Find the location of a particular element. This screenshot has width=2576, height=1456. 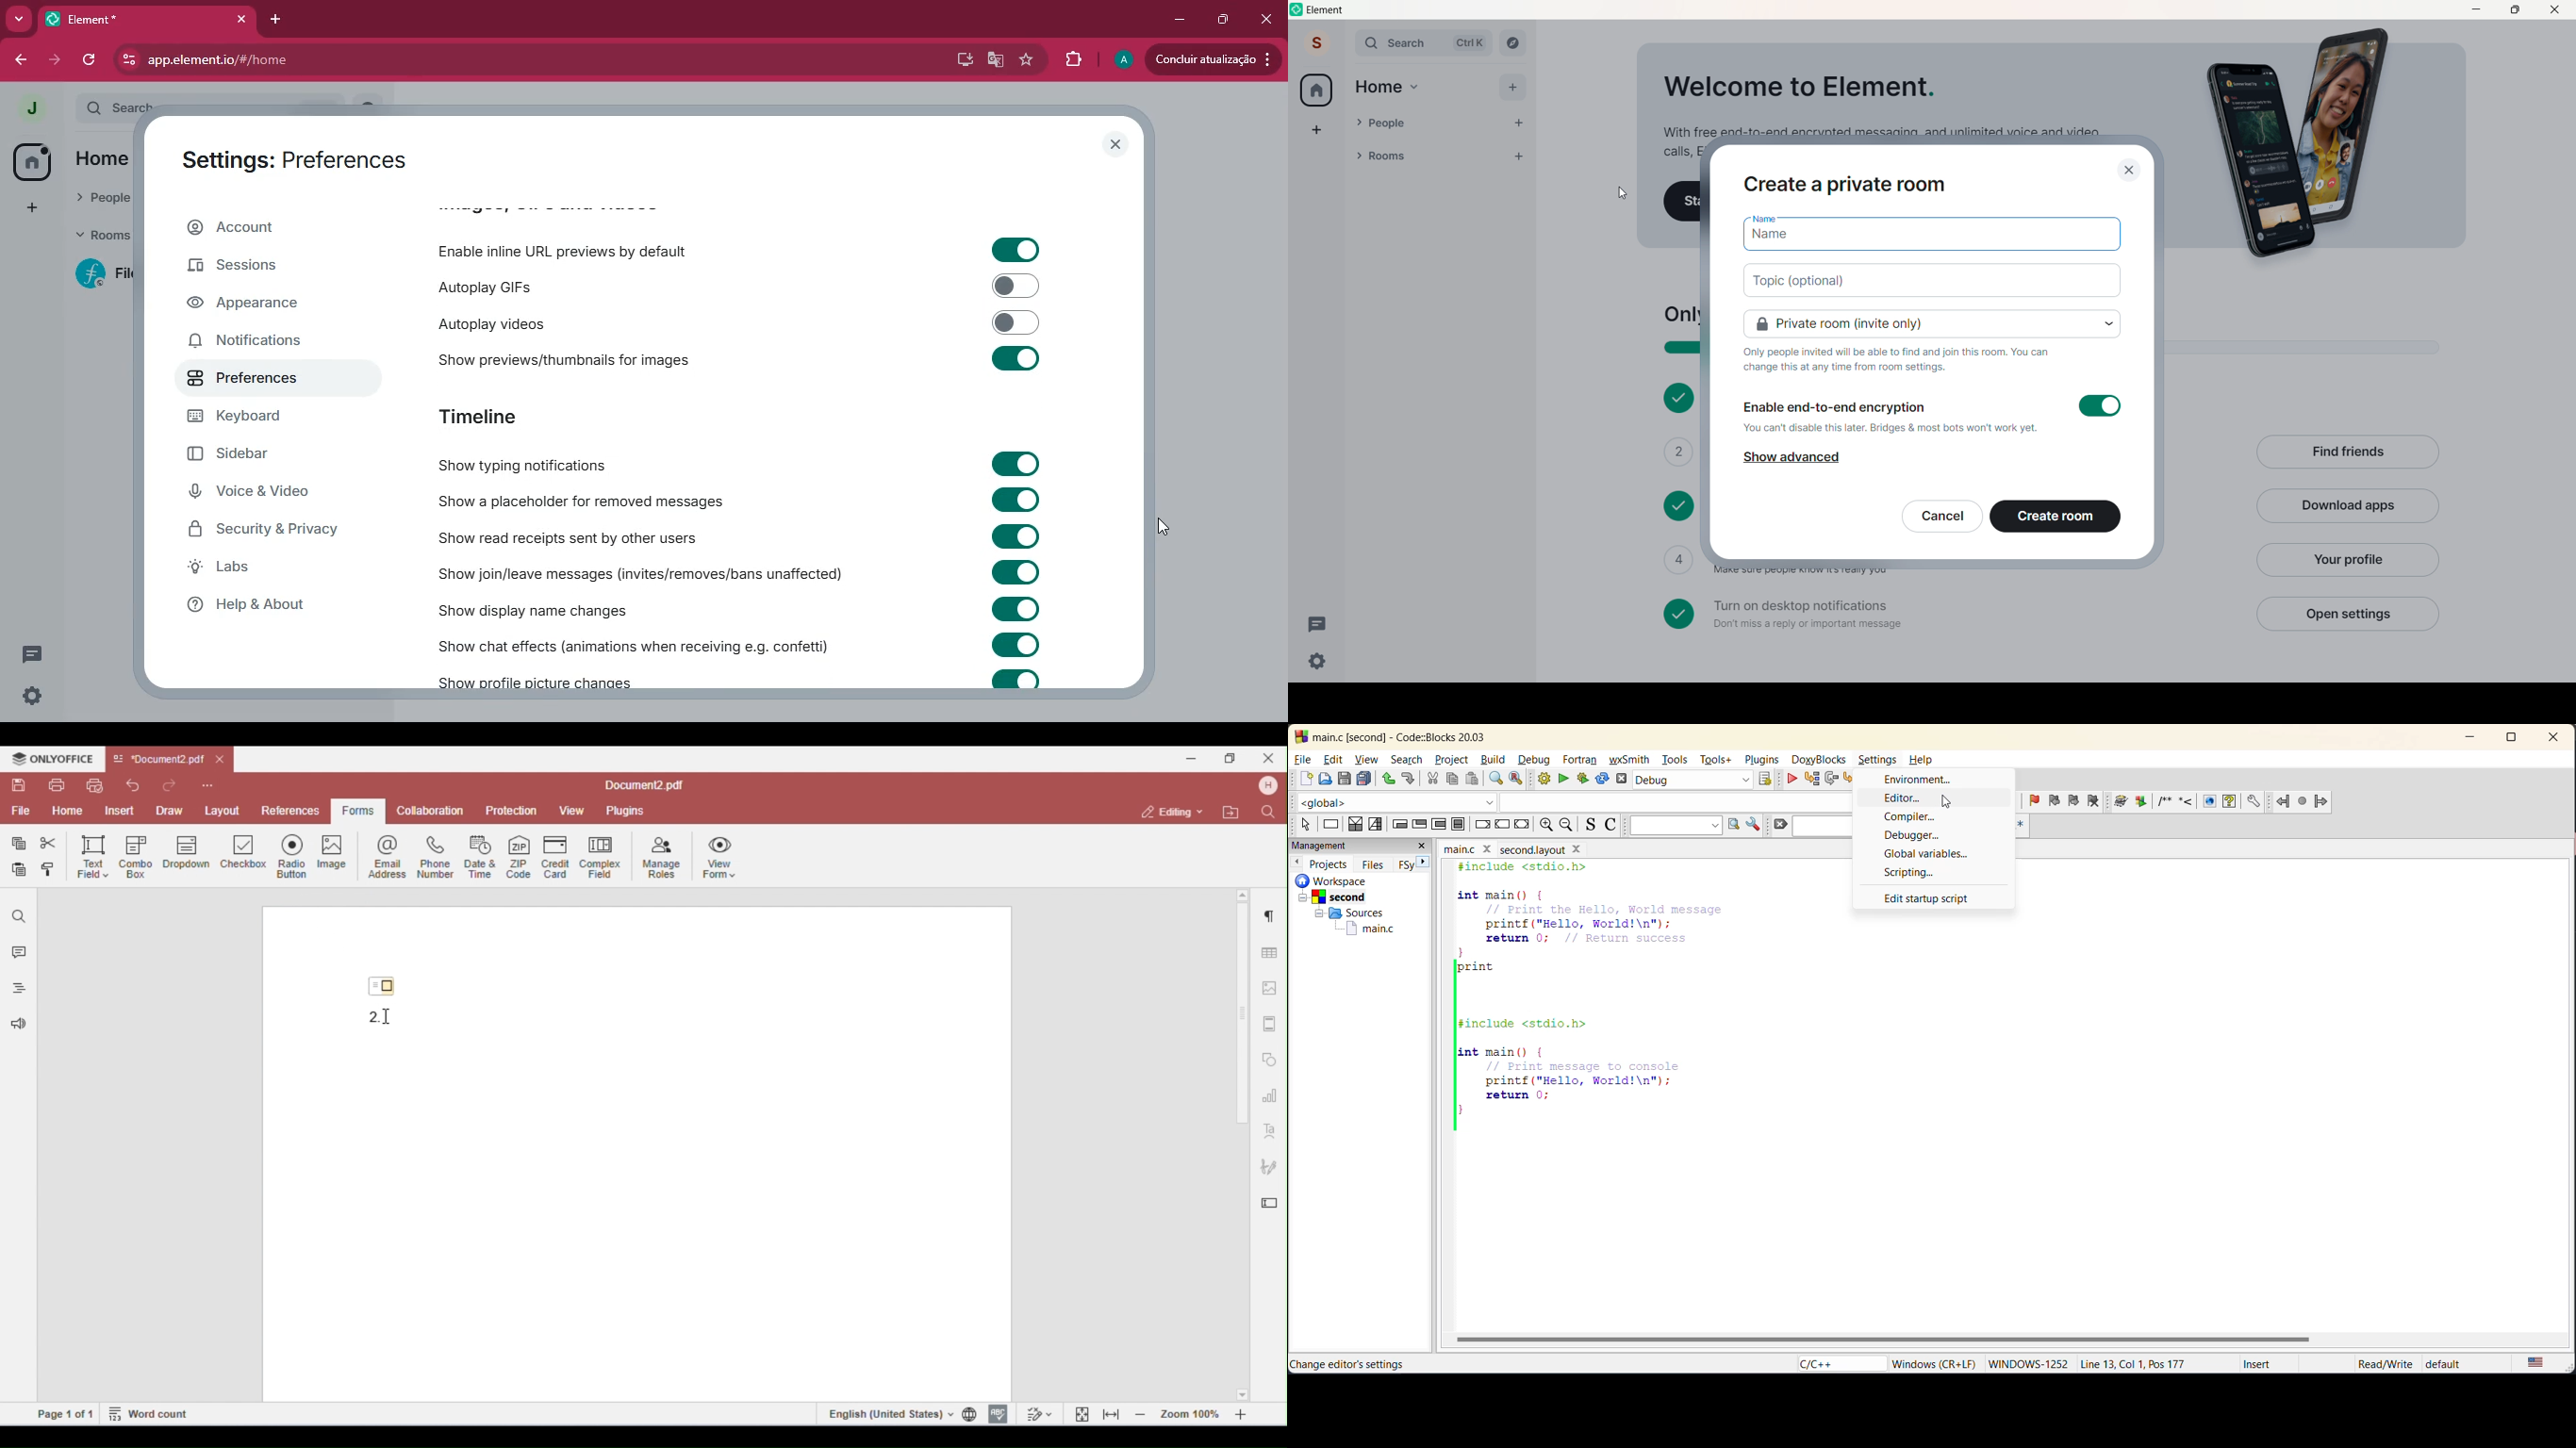

show join/leave messages (invites/removes/bans unaffected) is located at coordinates (635, 572).